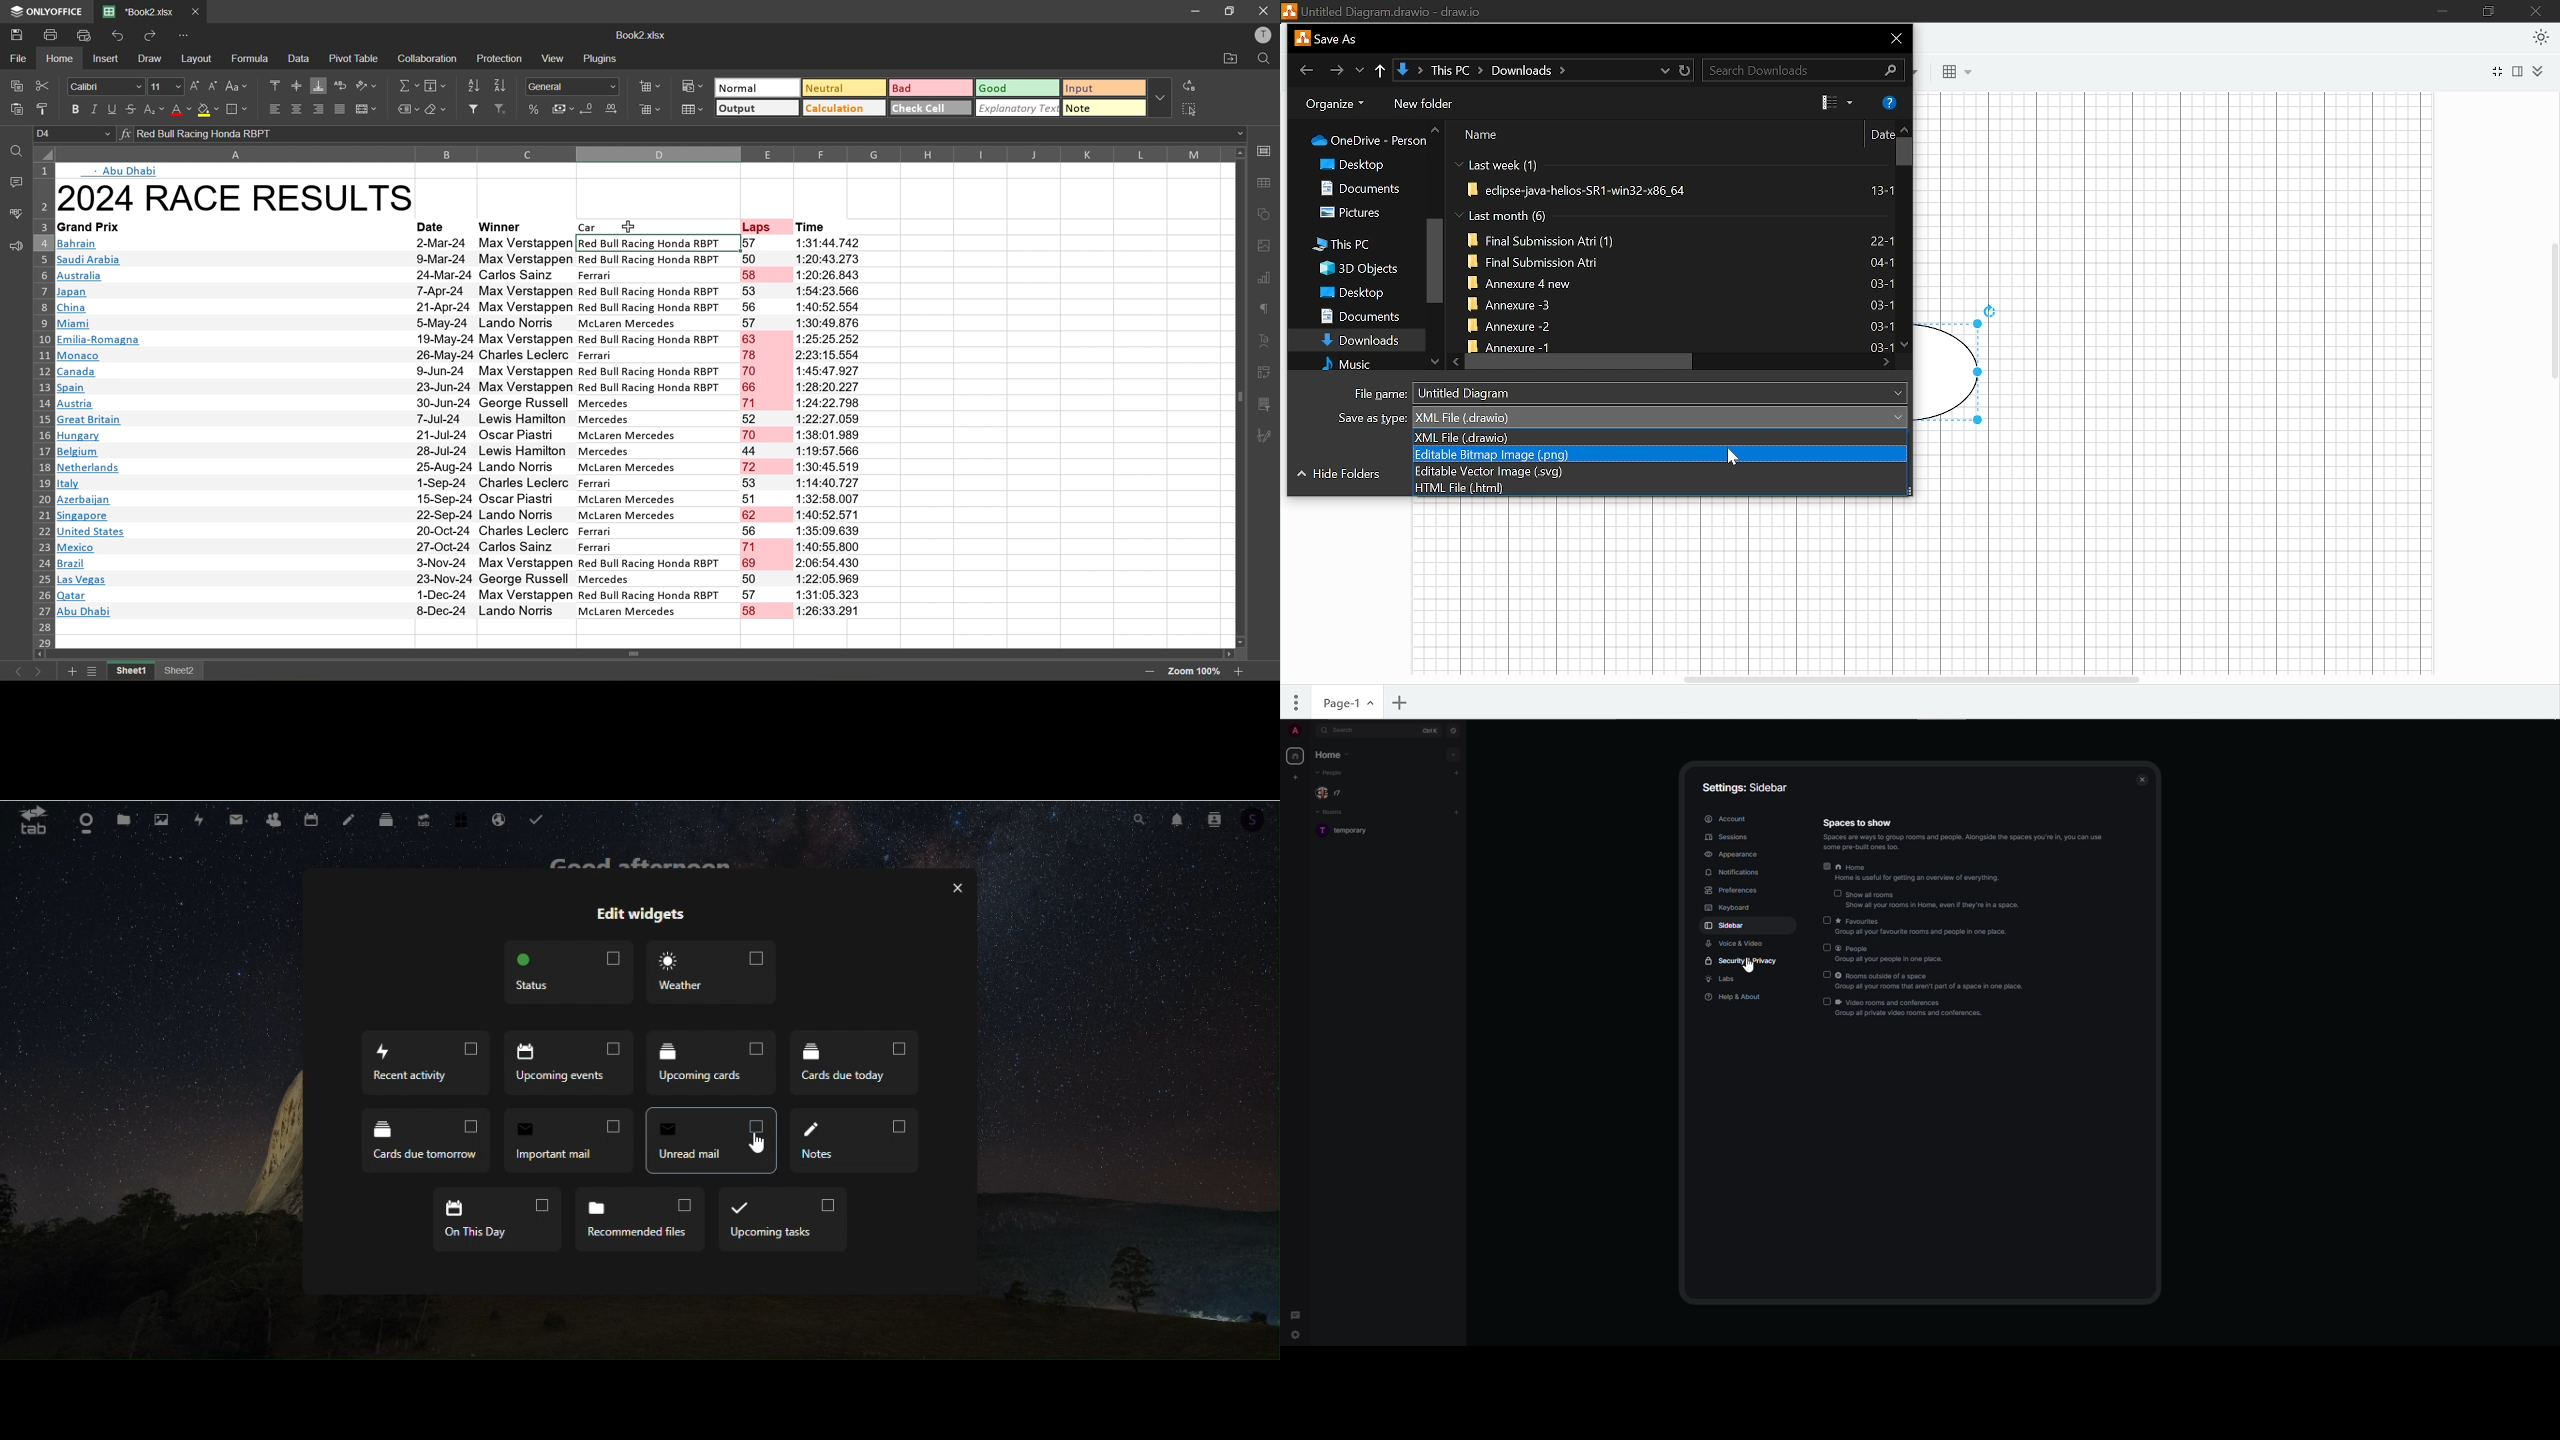  What do you see at coordinates (387, 817) in the screenshot?
I see `deck` at bounding box center [387, 817].